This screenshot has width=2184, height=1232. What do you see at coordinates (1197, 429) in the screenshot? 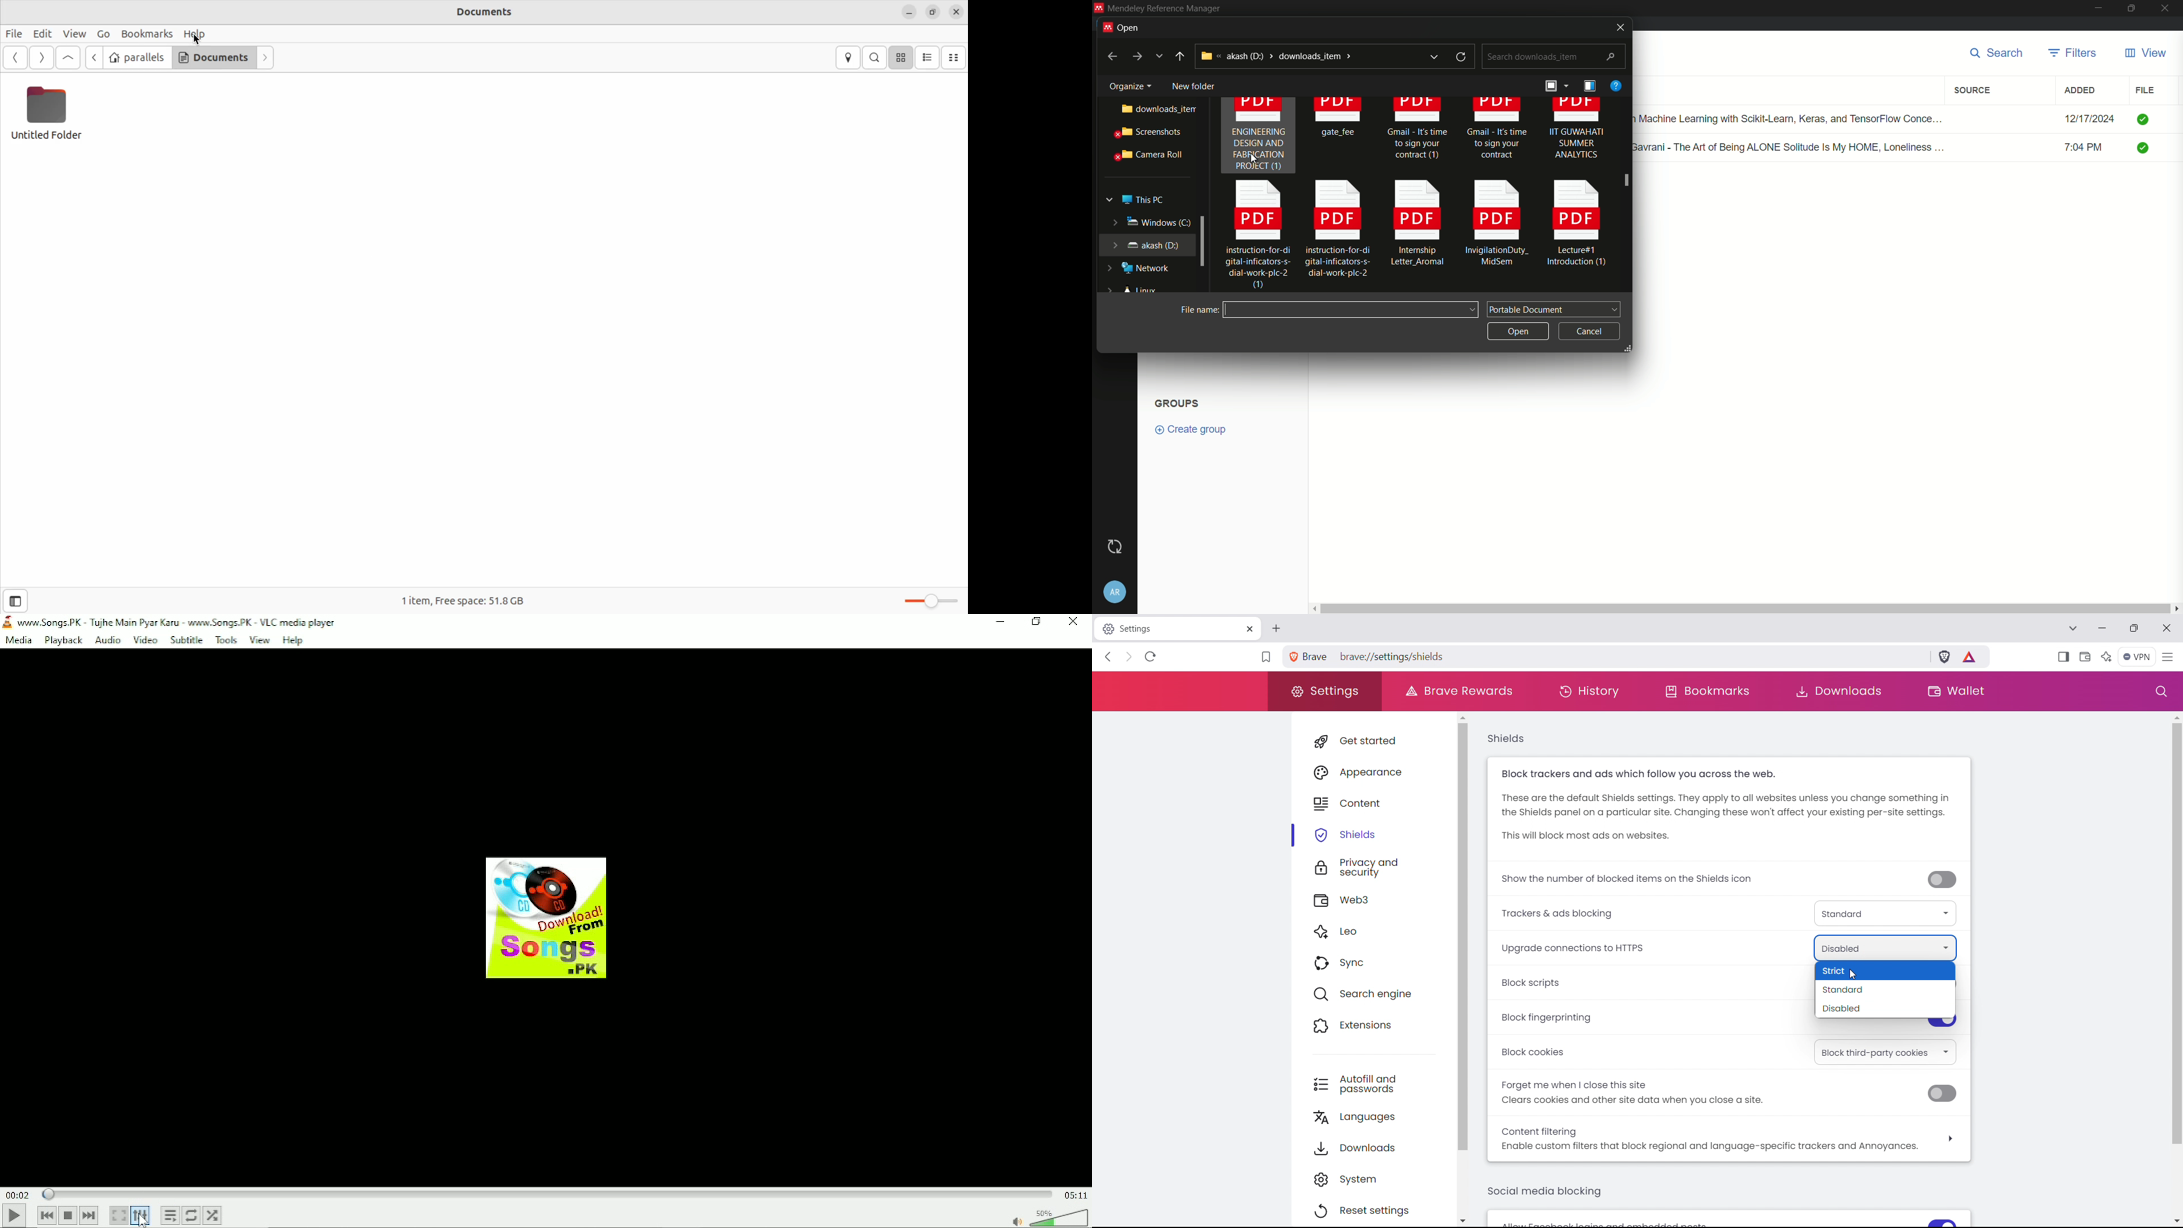
I see `create group` at bounding box center [1197, 429].